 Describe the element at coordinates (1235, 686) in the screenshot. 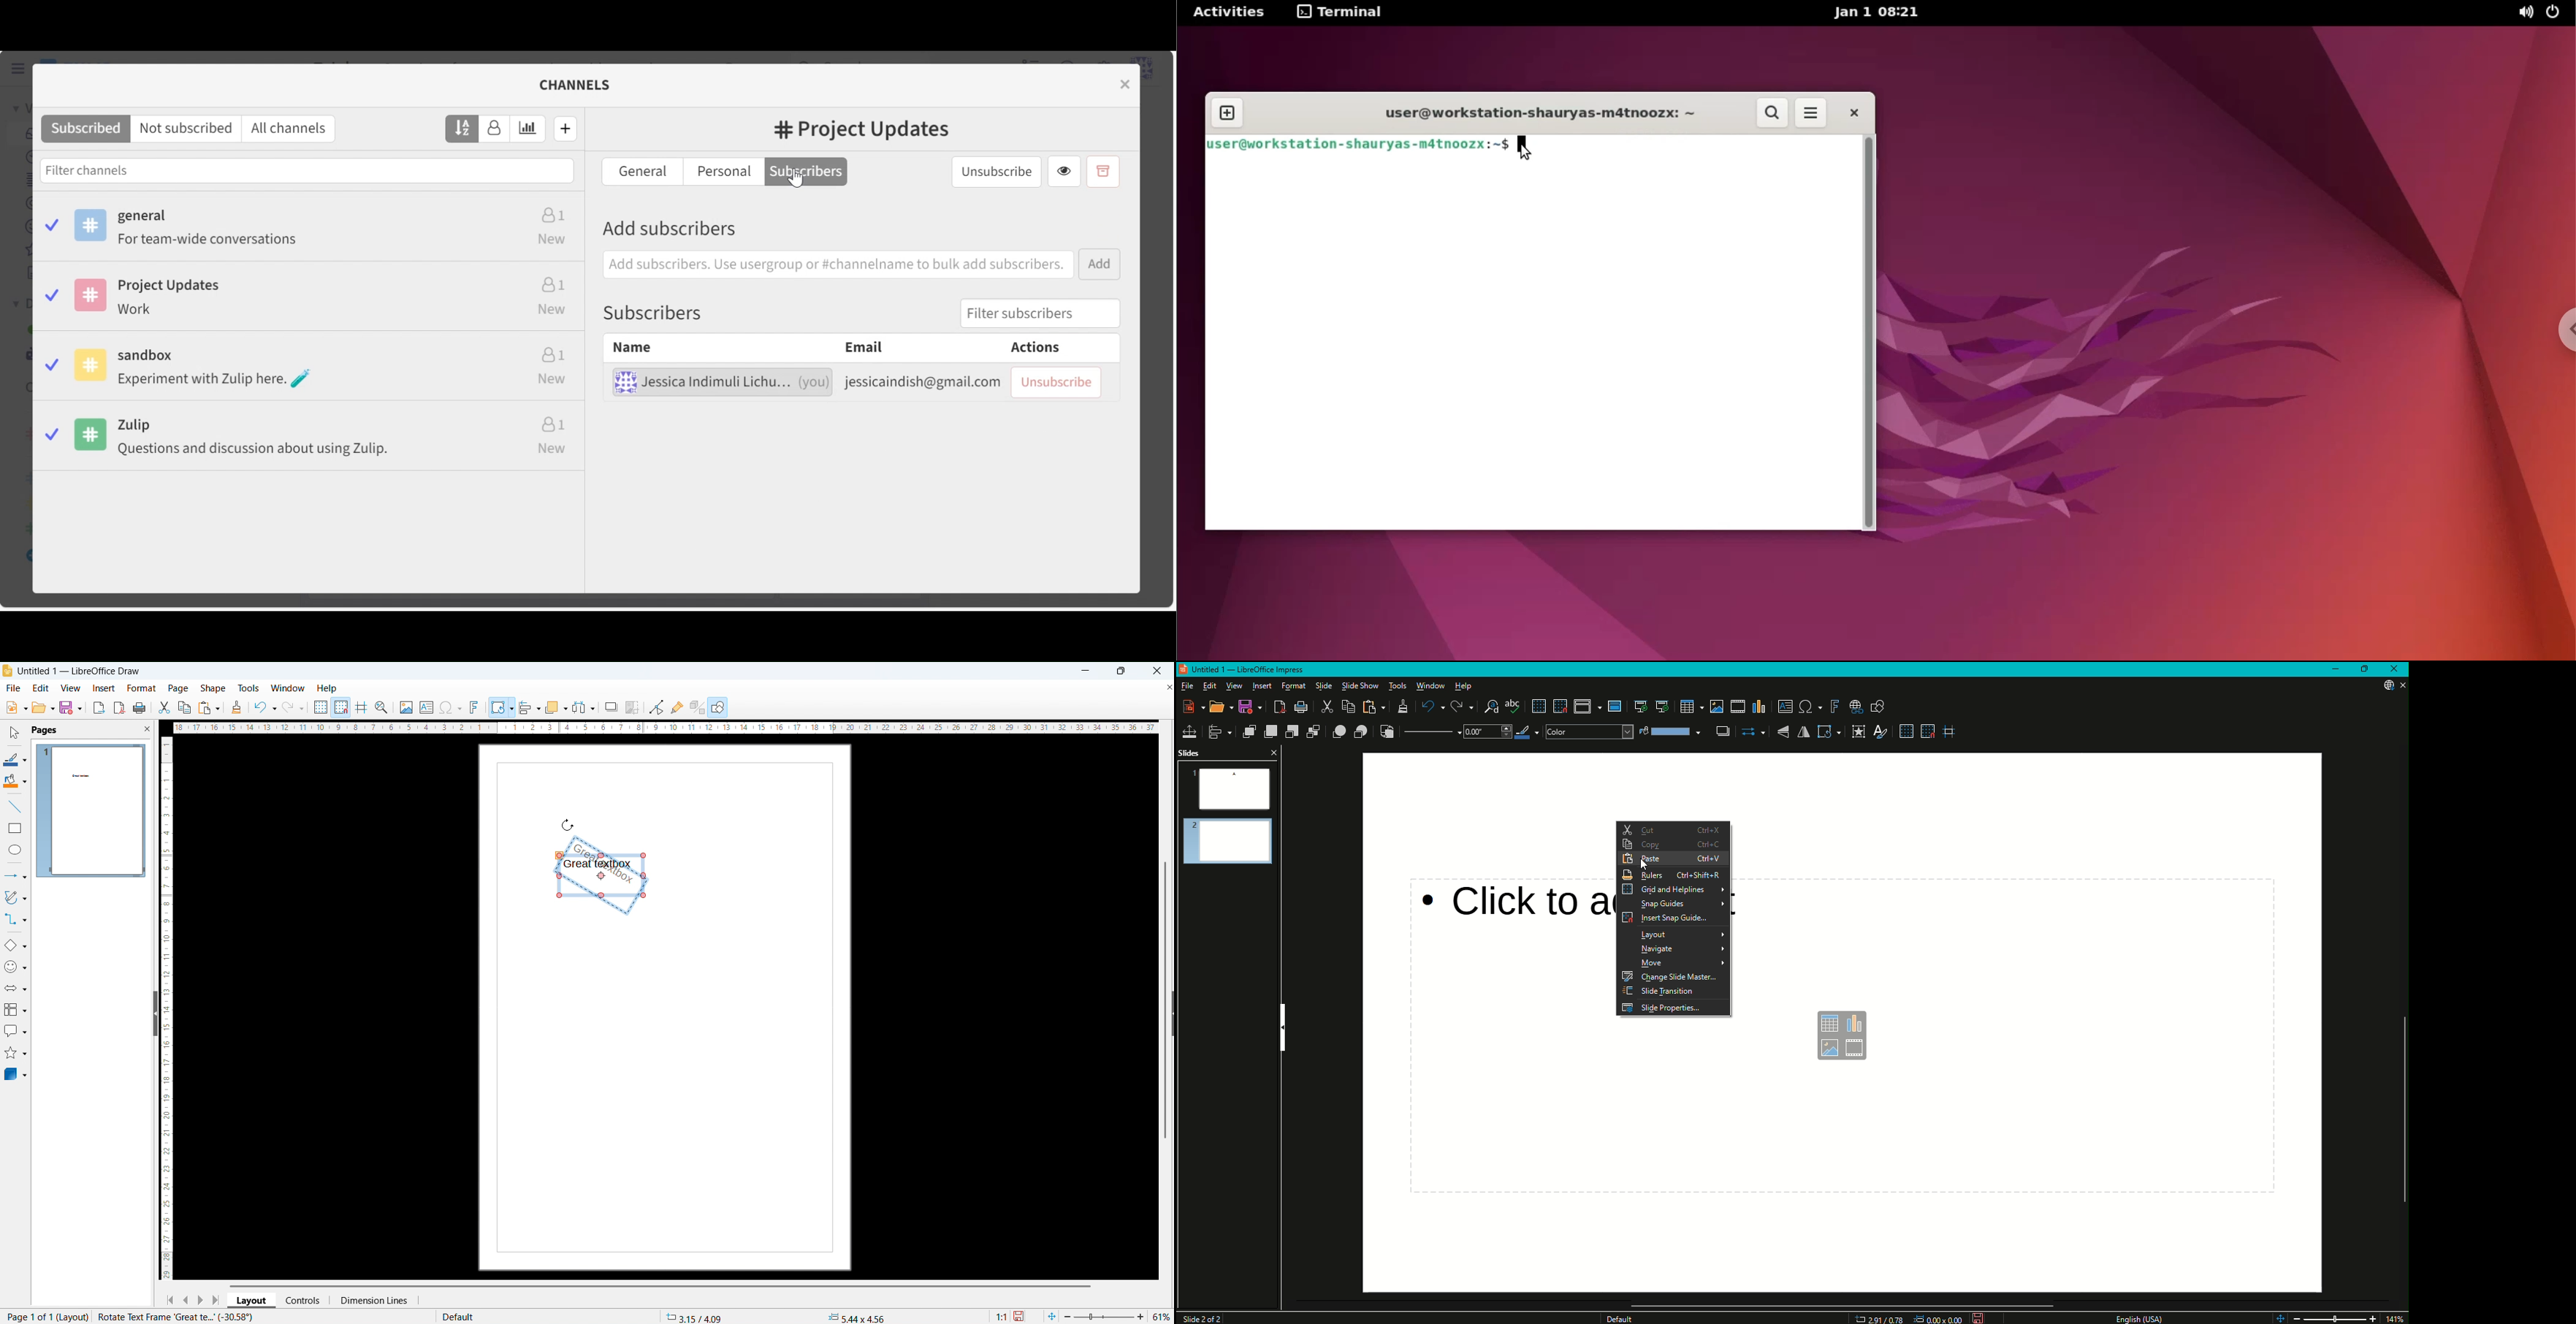

I see `View` at that location.